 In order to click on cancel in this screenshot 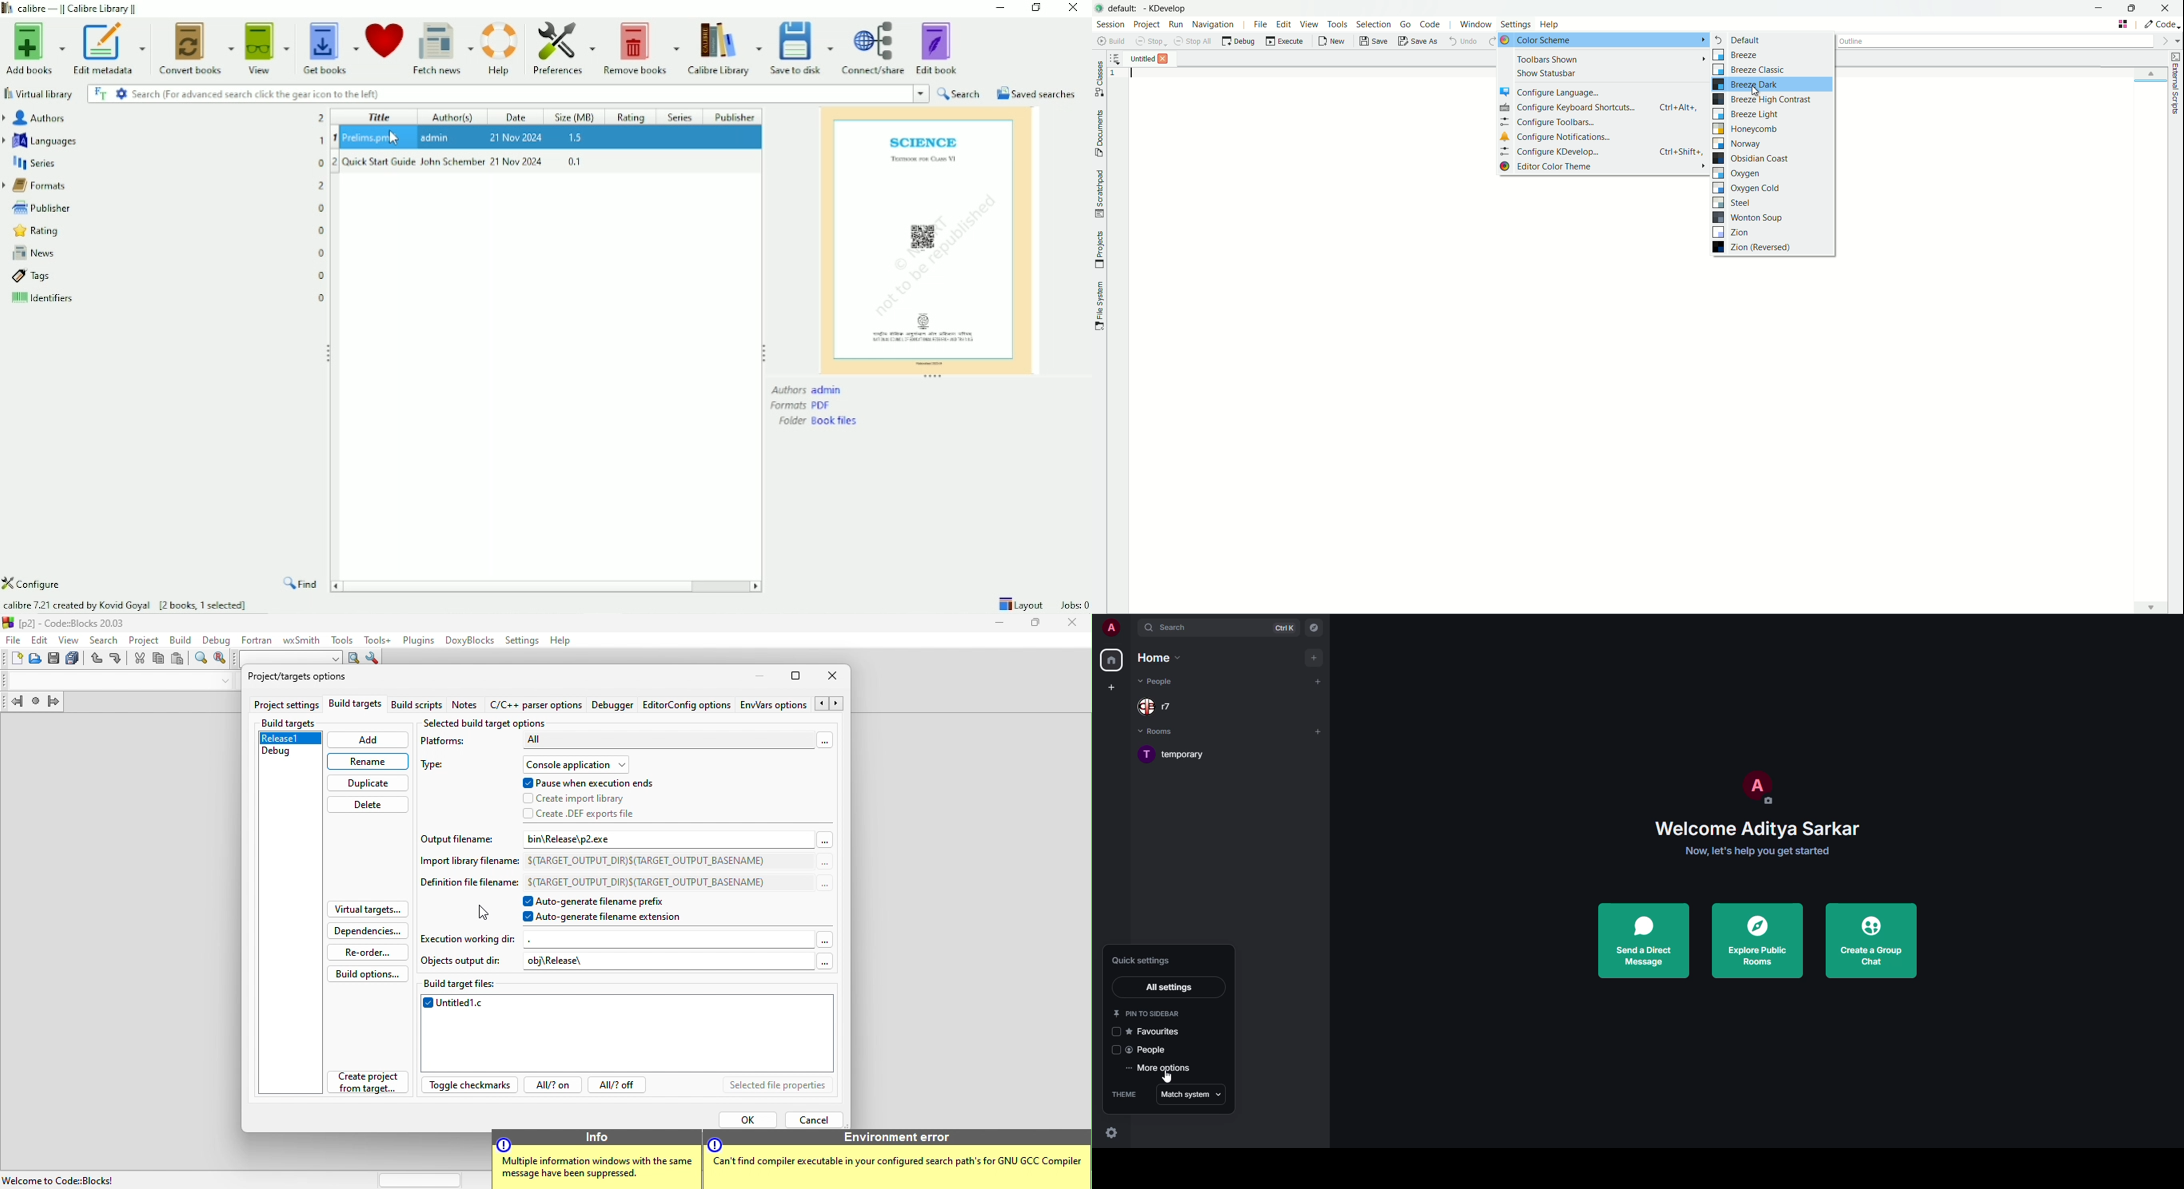, I will do `click(817, 1118)`.